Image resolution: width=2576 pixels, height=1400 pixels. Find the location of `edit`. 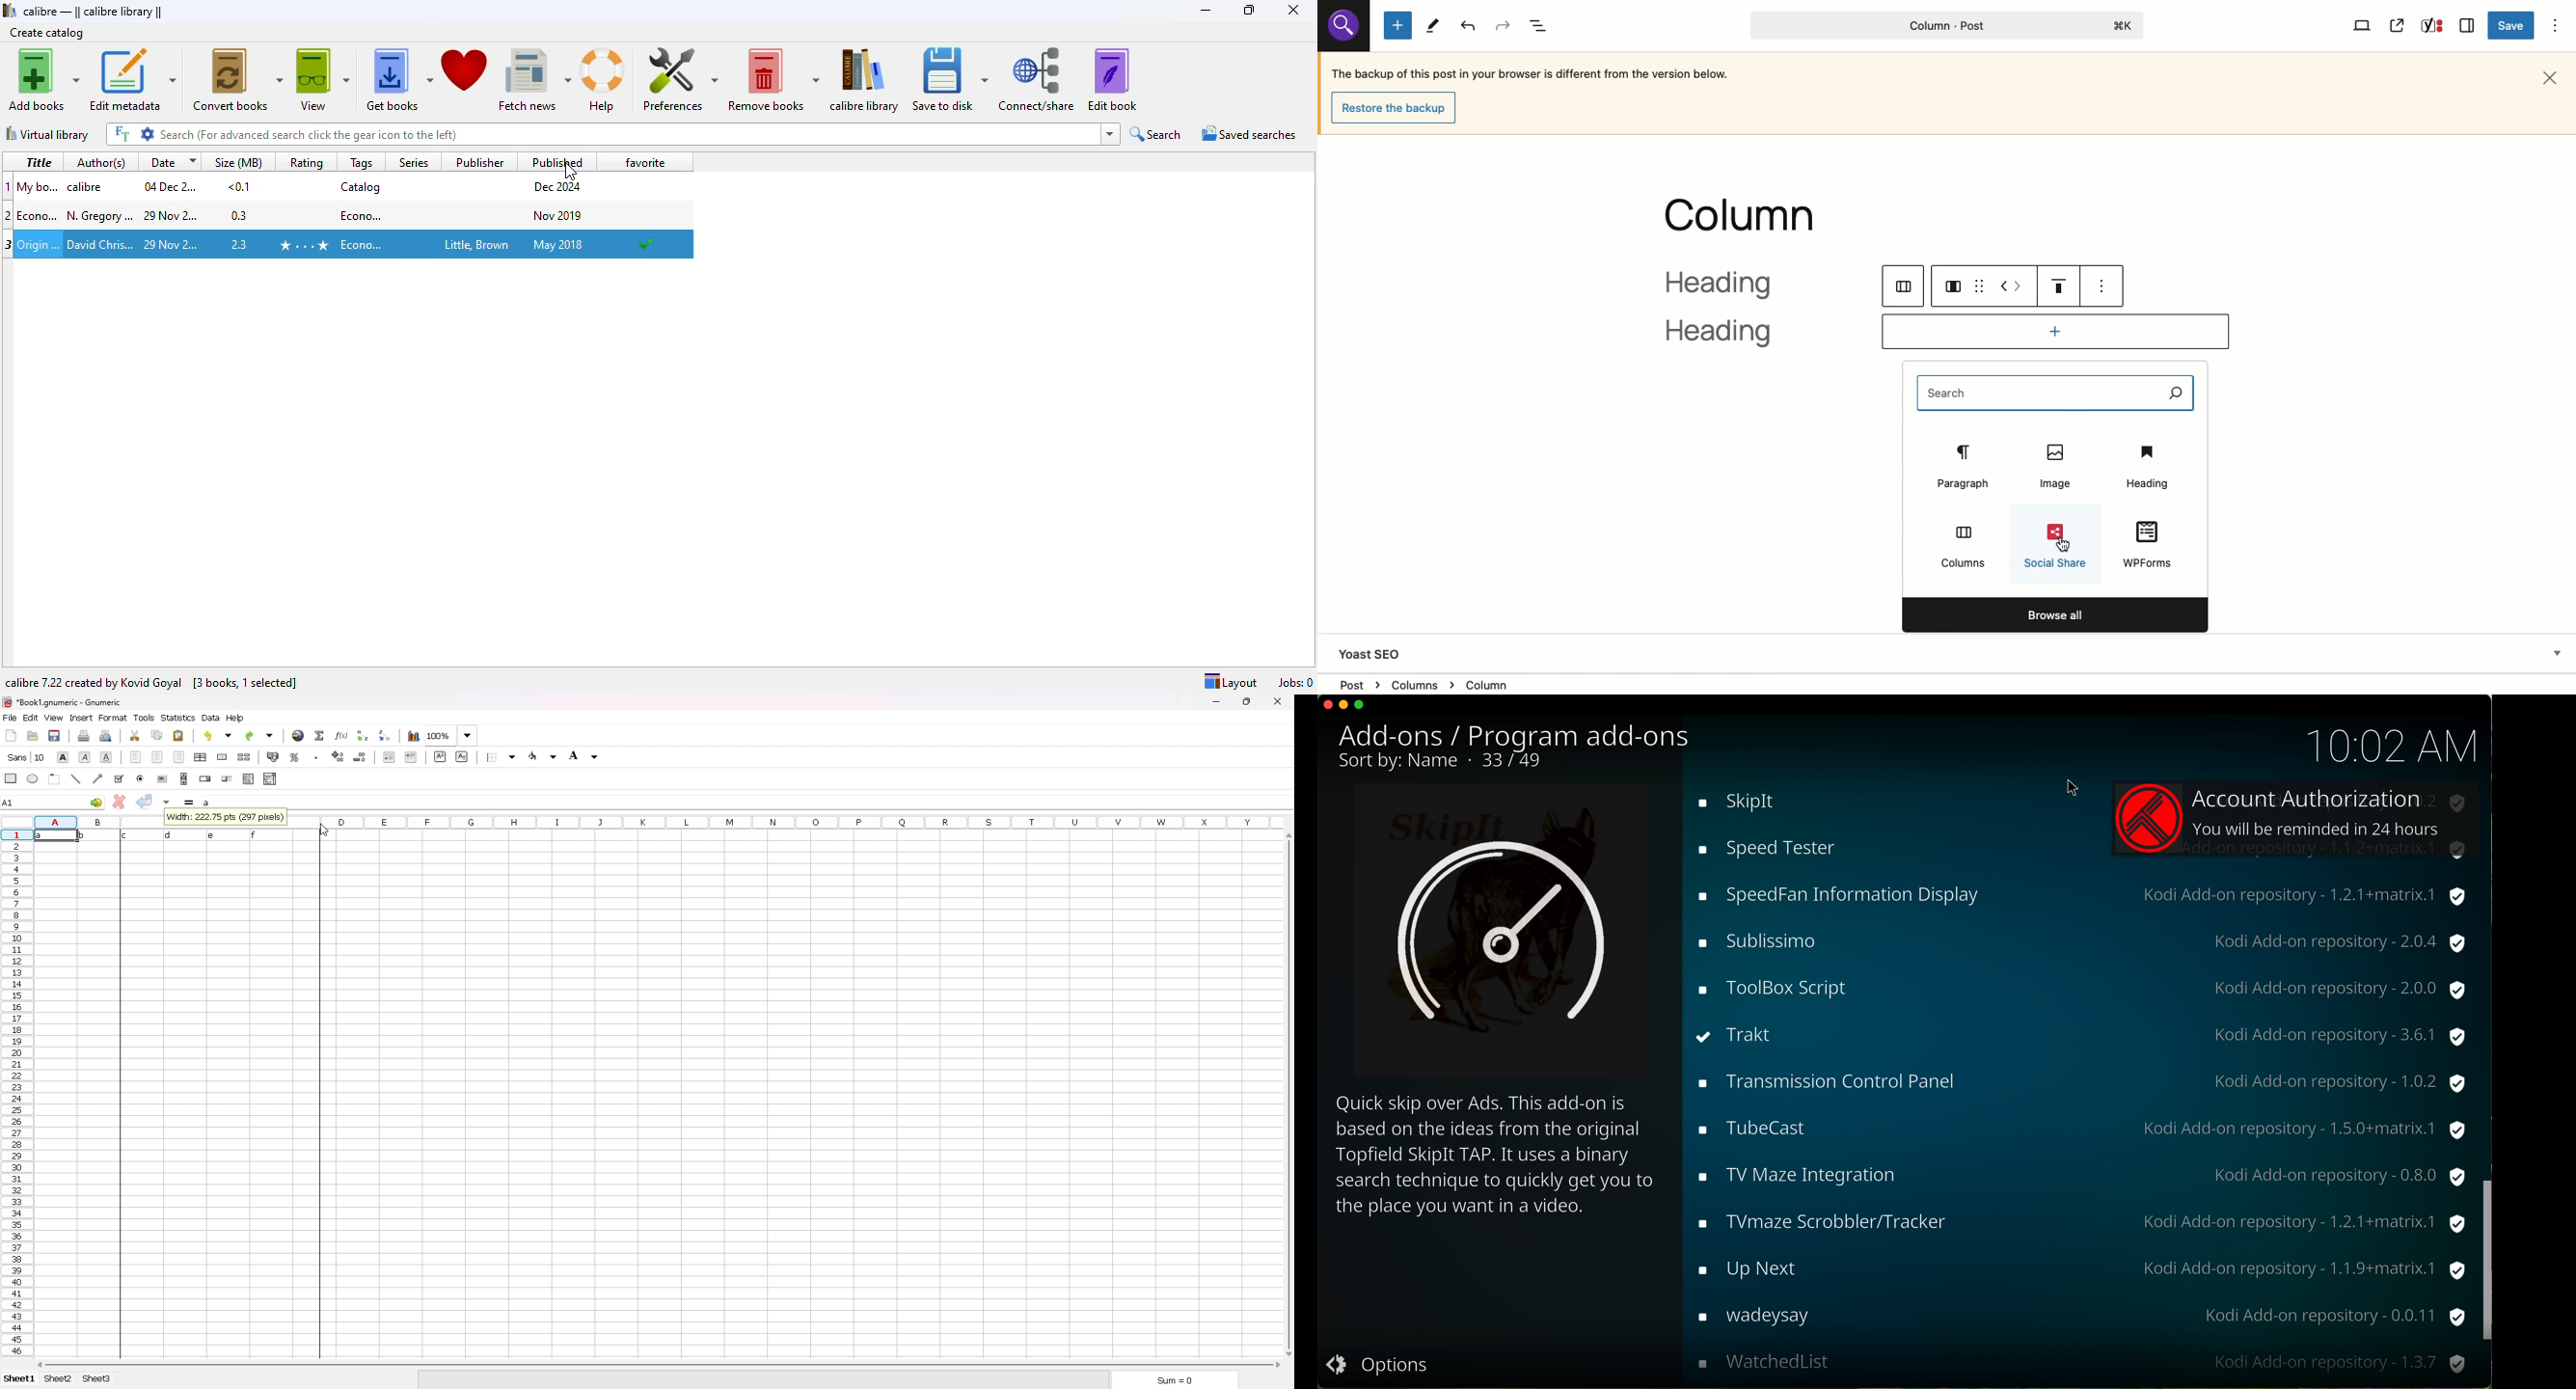

edit is located at coordinates (31, 717).